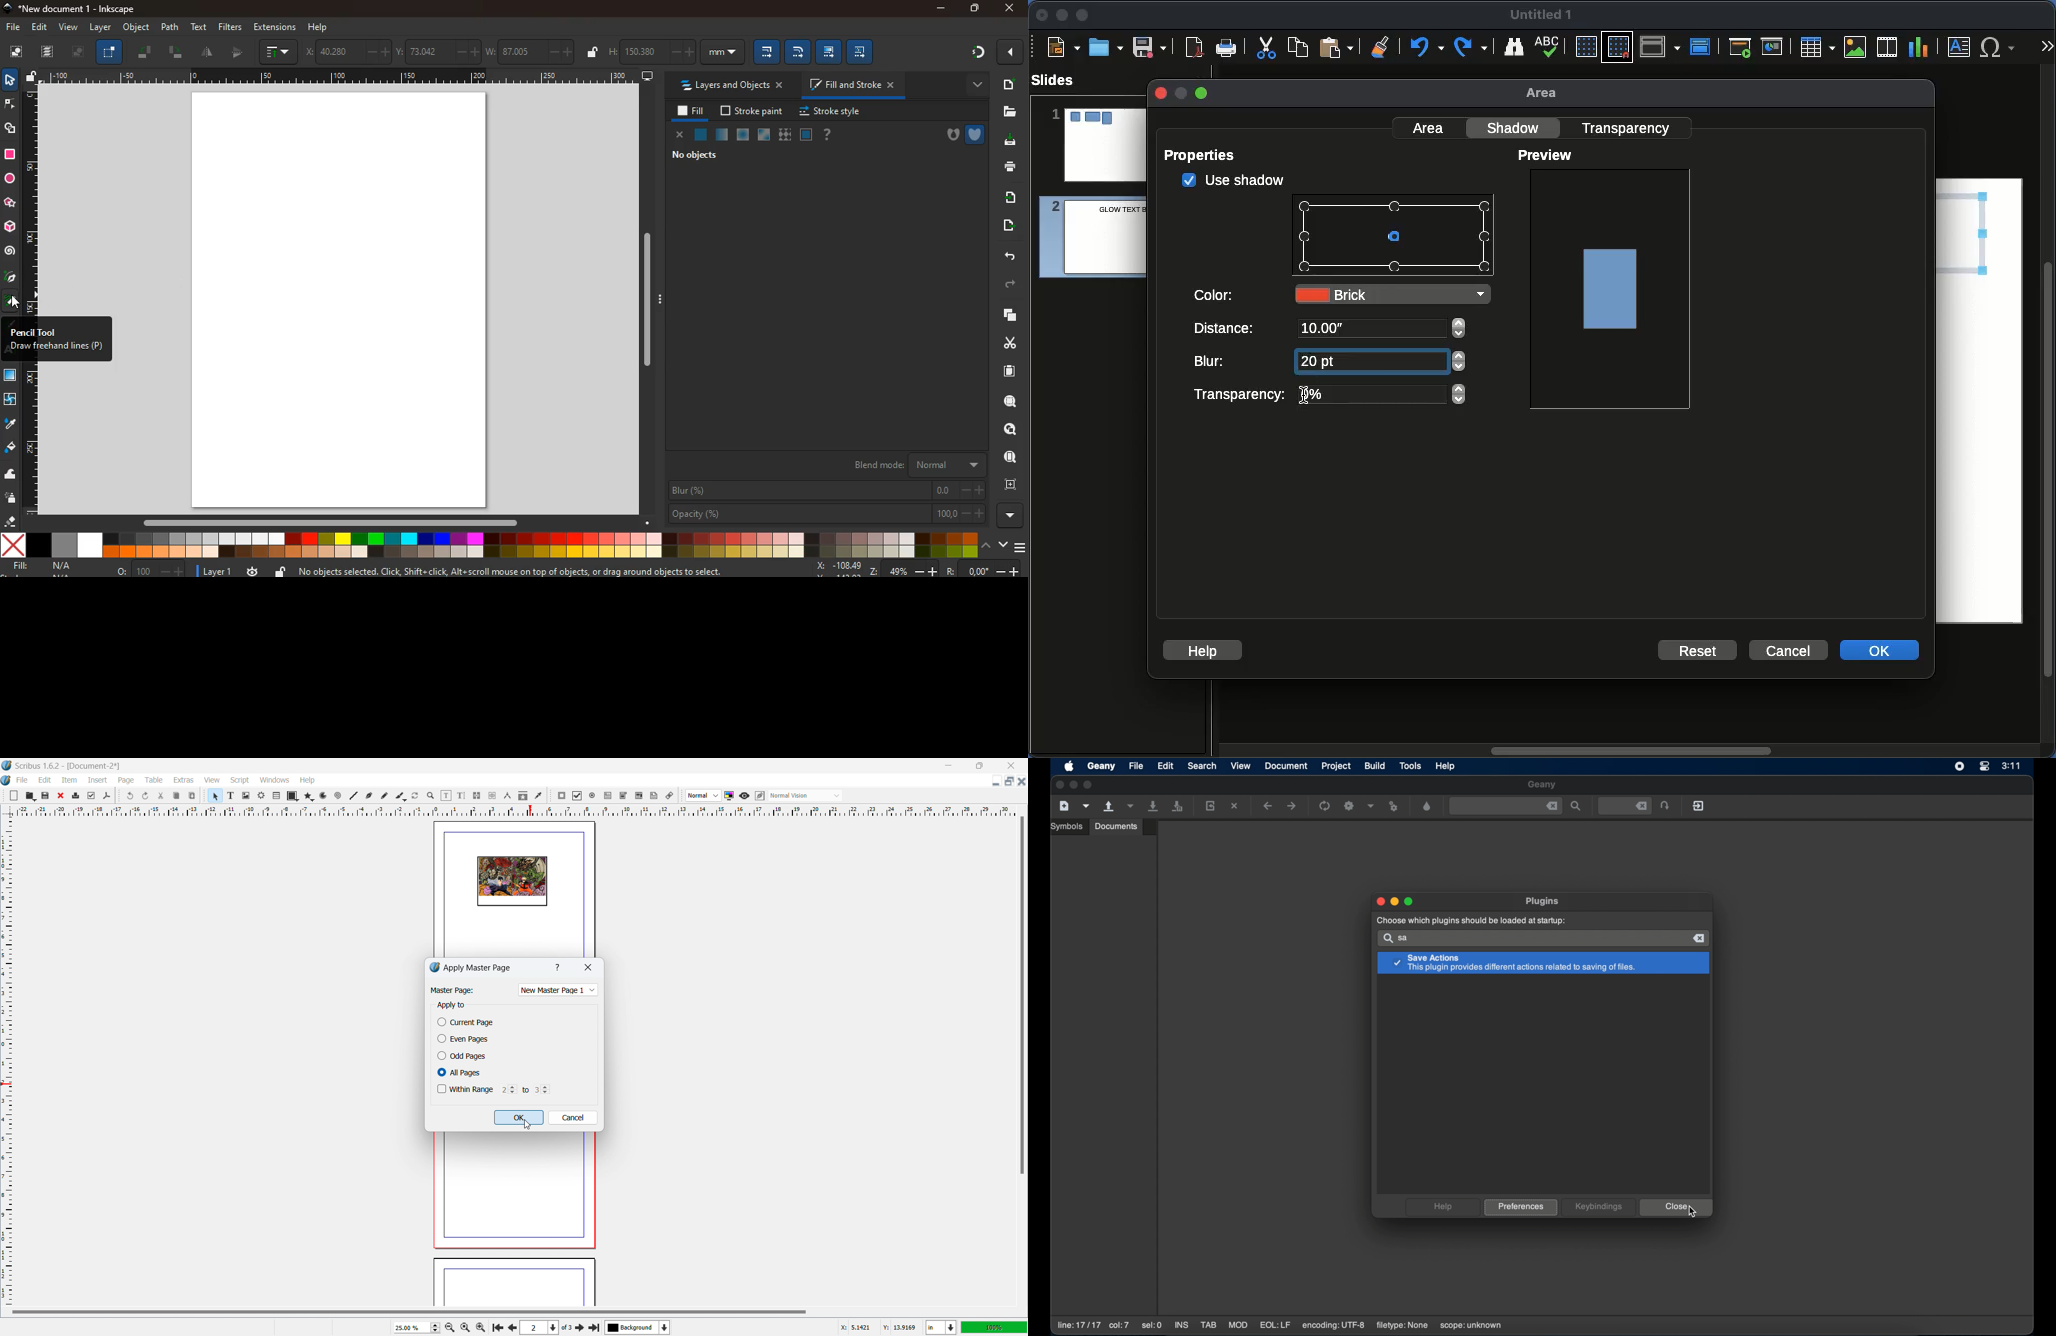 The width and height of the screenshot is (2072, 1344). Describe the element at coordinates (1542, 15) in the screenshot. I see `Name` at that location.